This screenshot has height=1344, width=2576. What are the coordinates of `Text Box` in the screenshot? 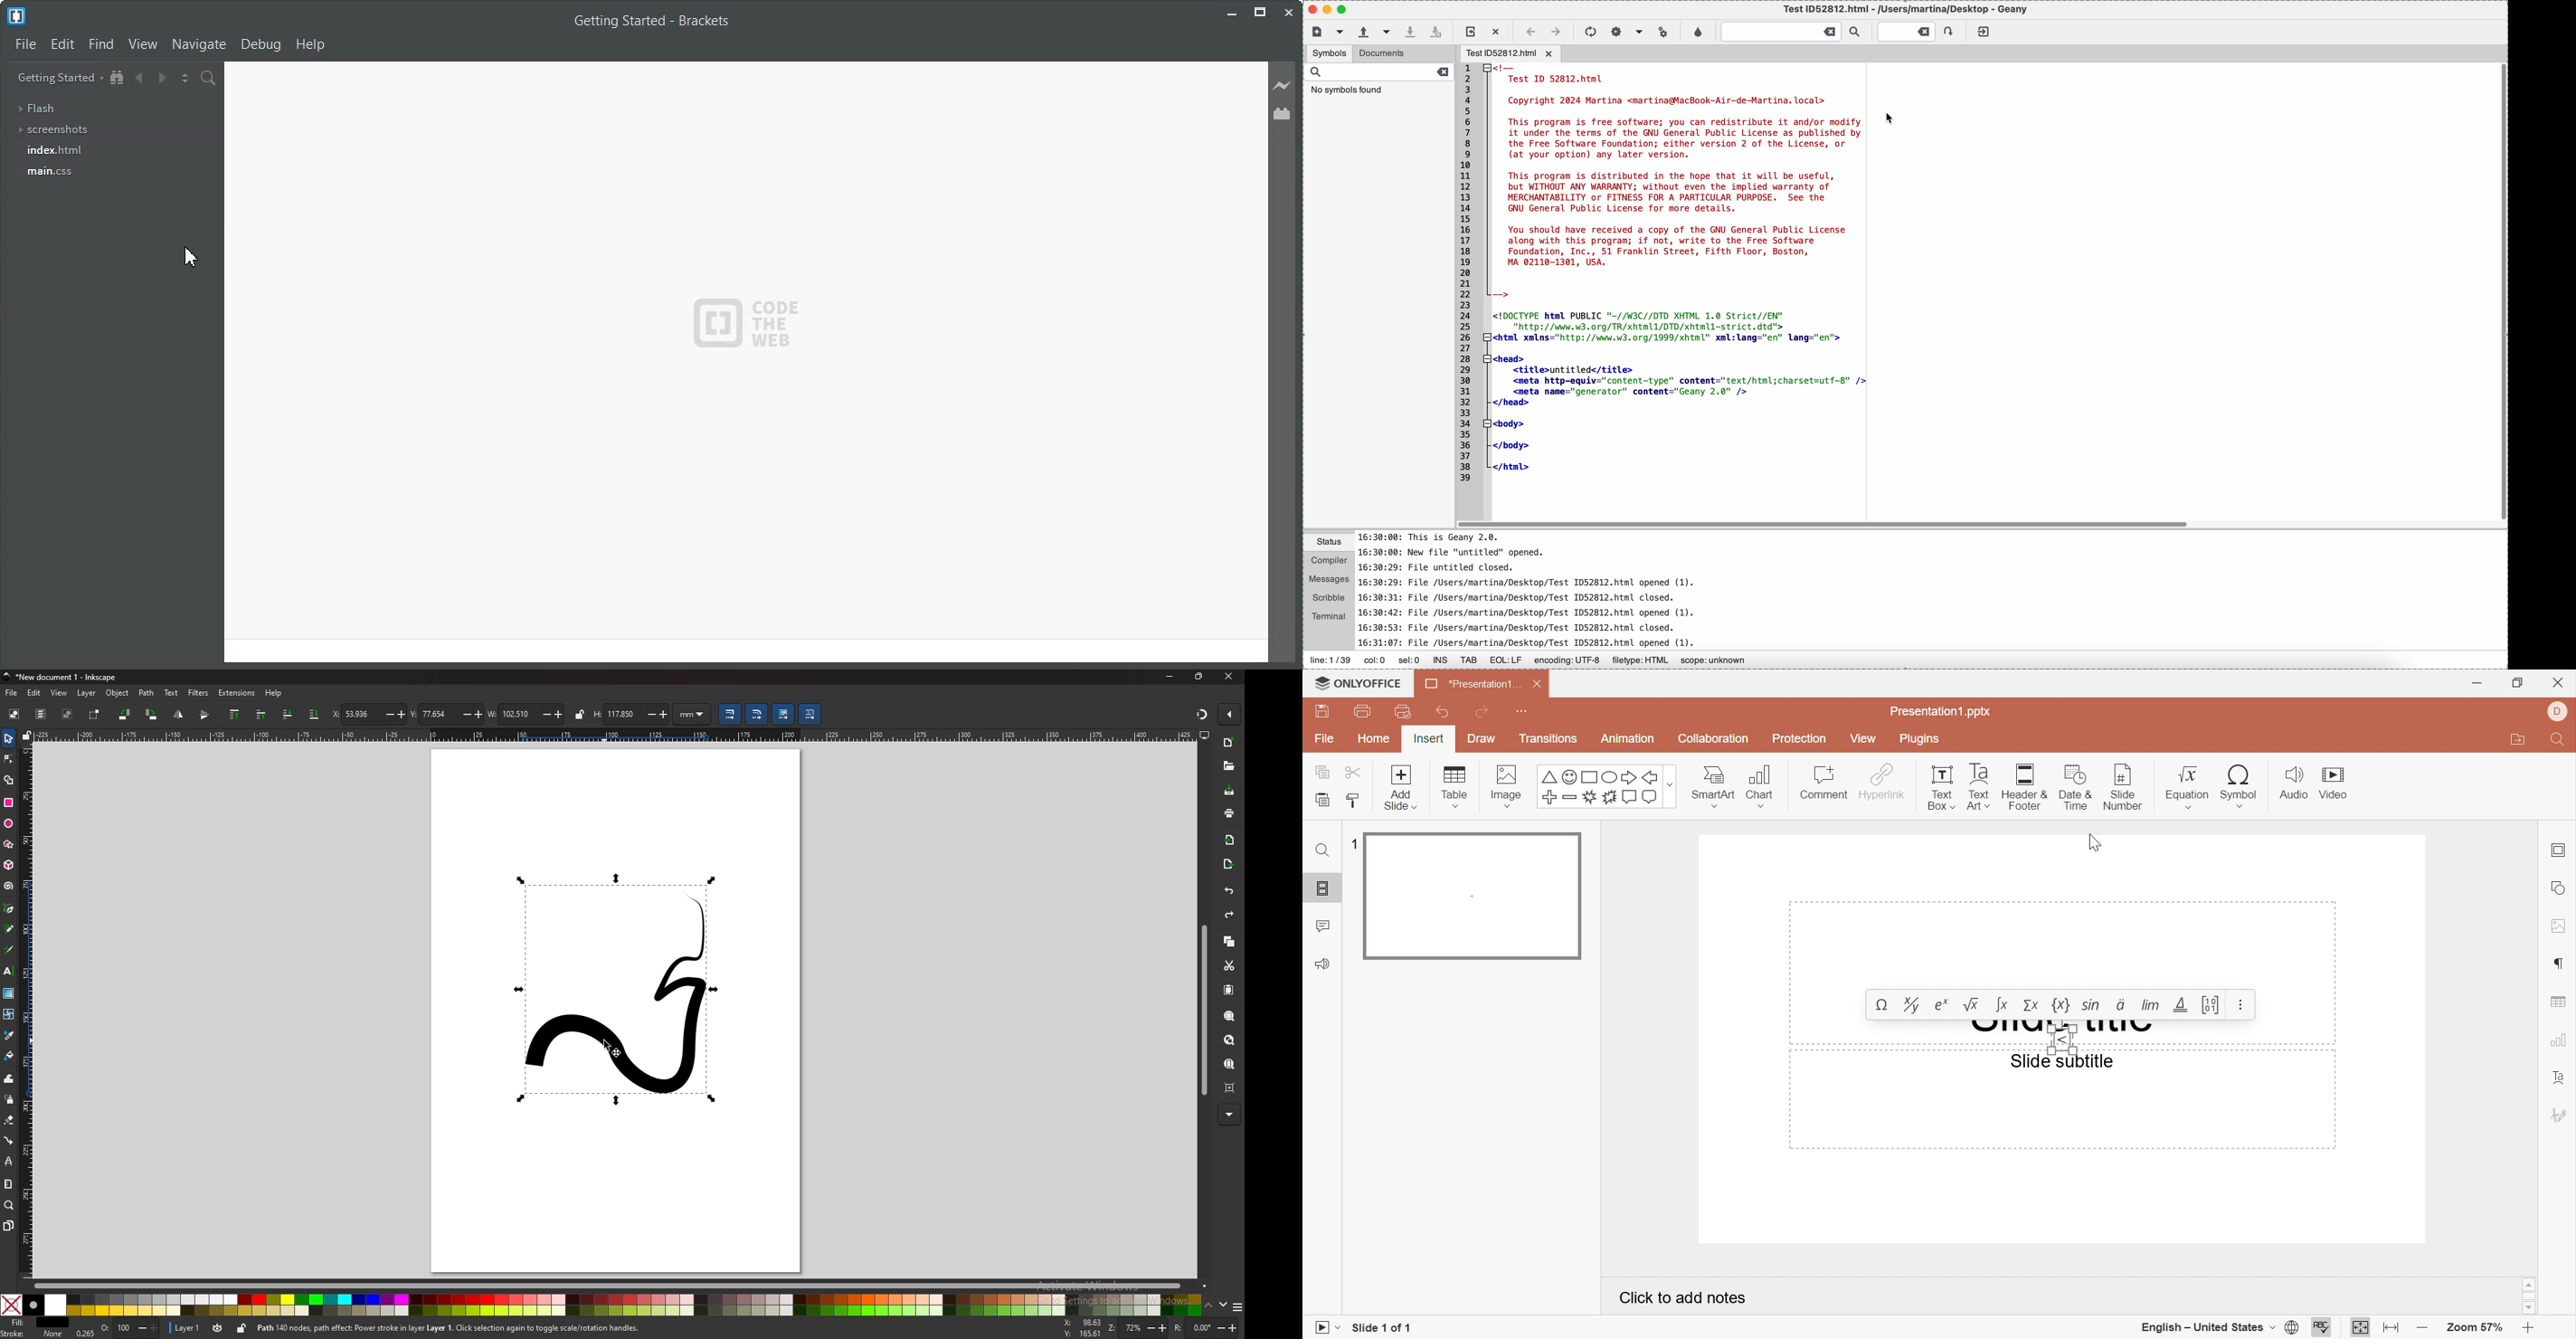 It's located at (1942, 788).